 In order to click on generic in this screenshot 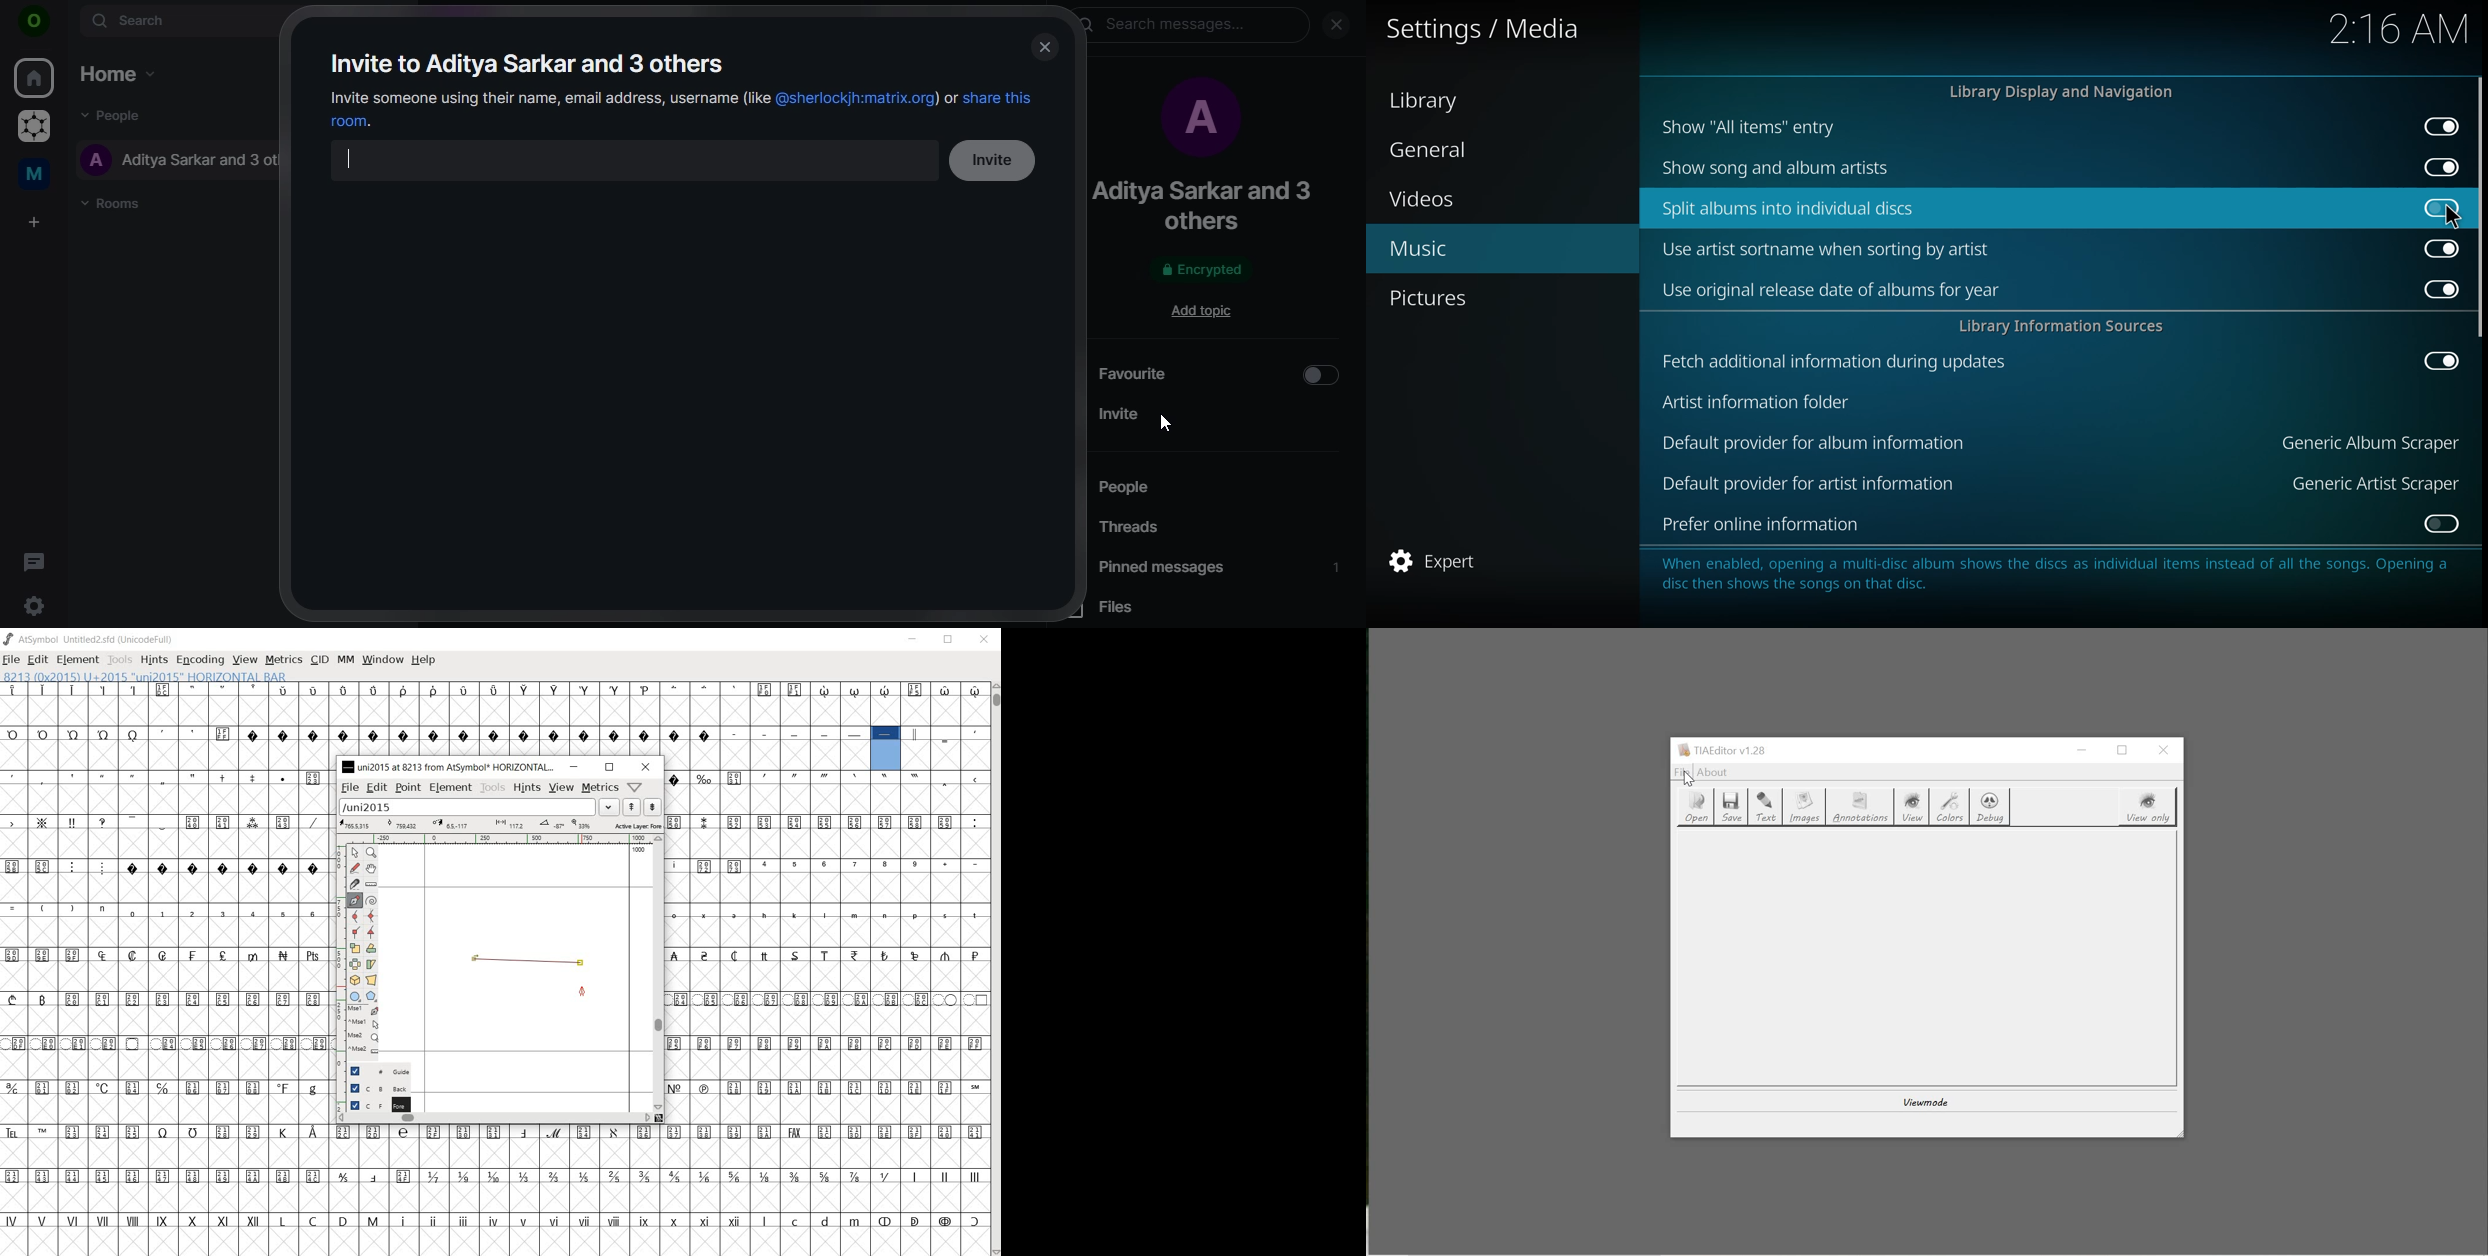, I will do `click(2368, 443)`.